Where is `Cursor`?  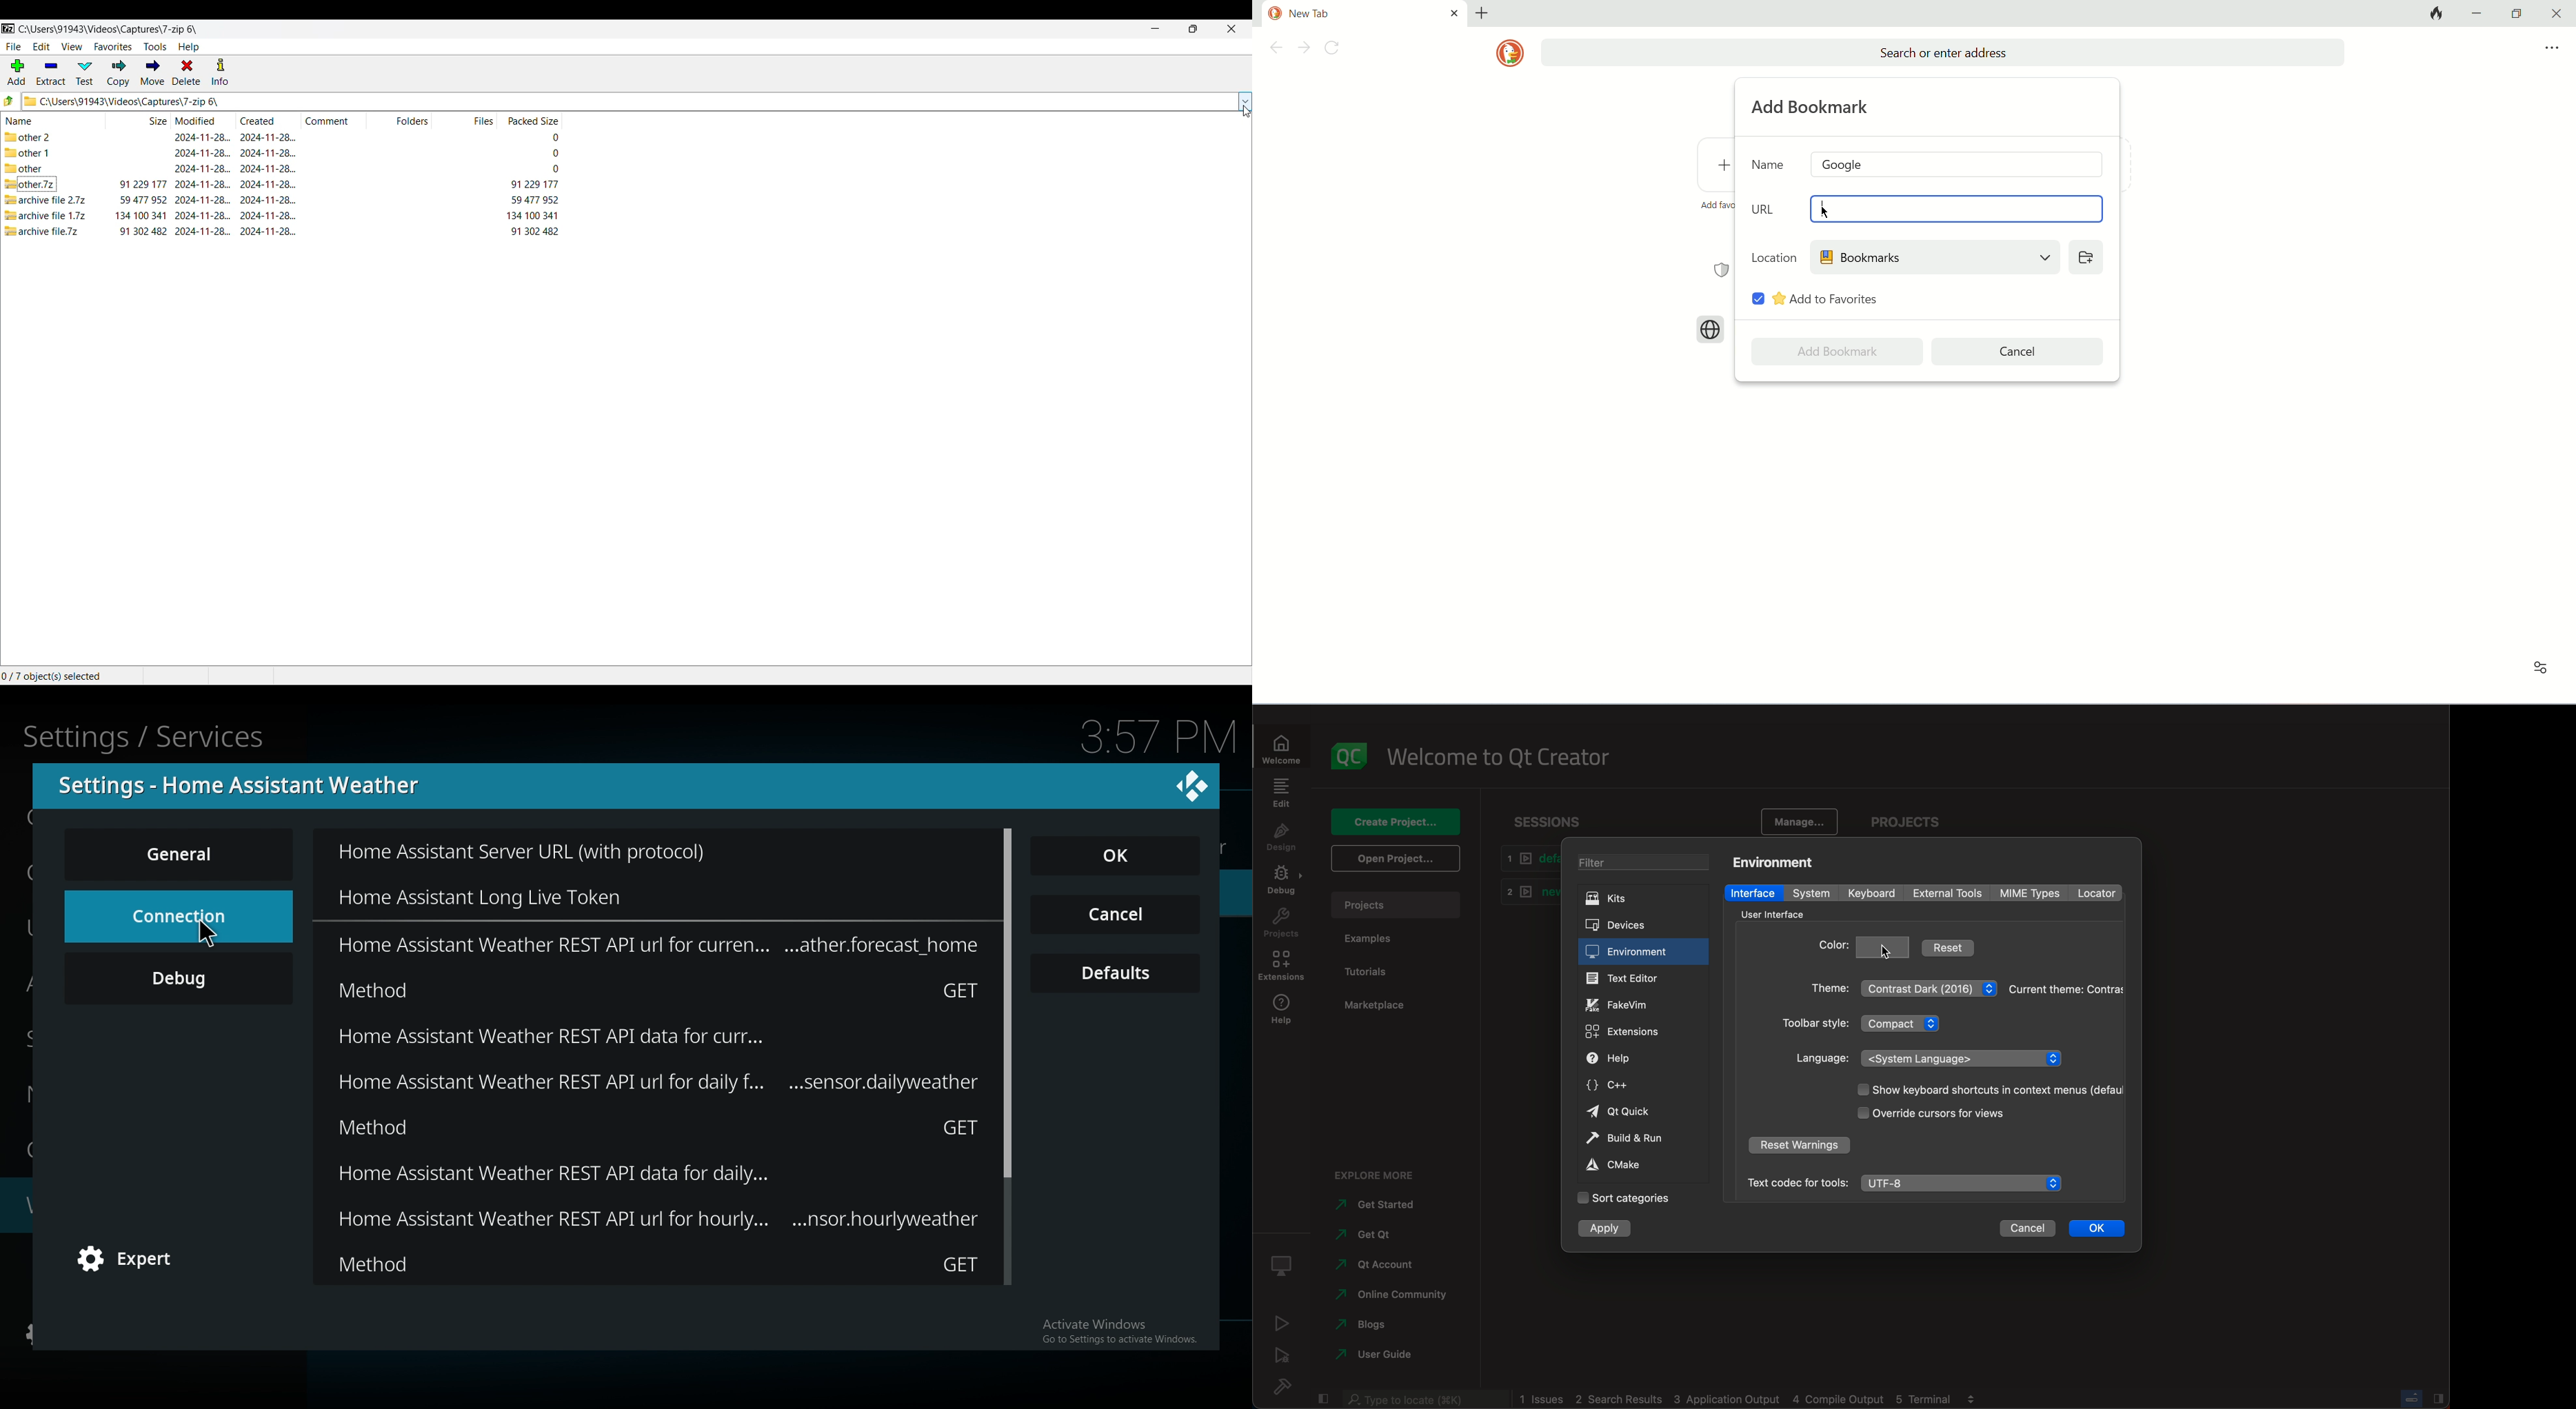 Cursor is located at coordinates (211, 941).